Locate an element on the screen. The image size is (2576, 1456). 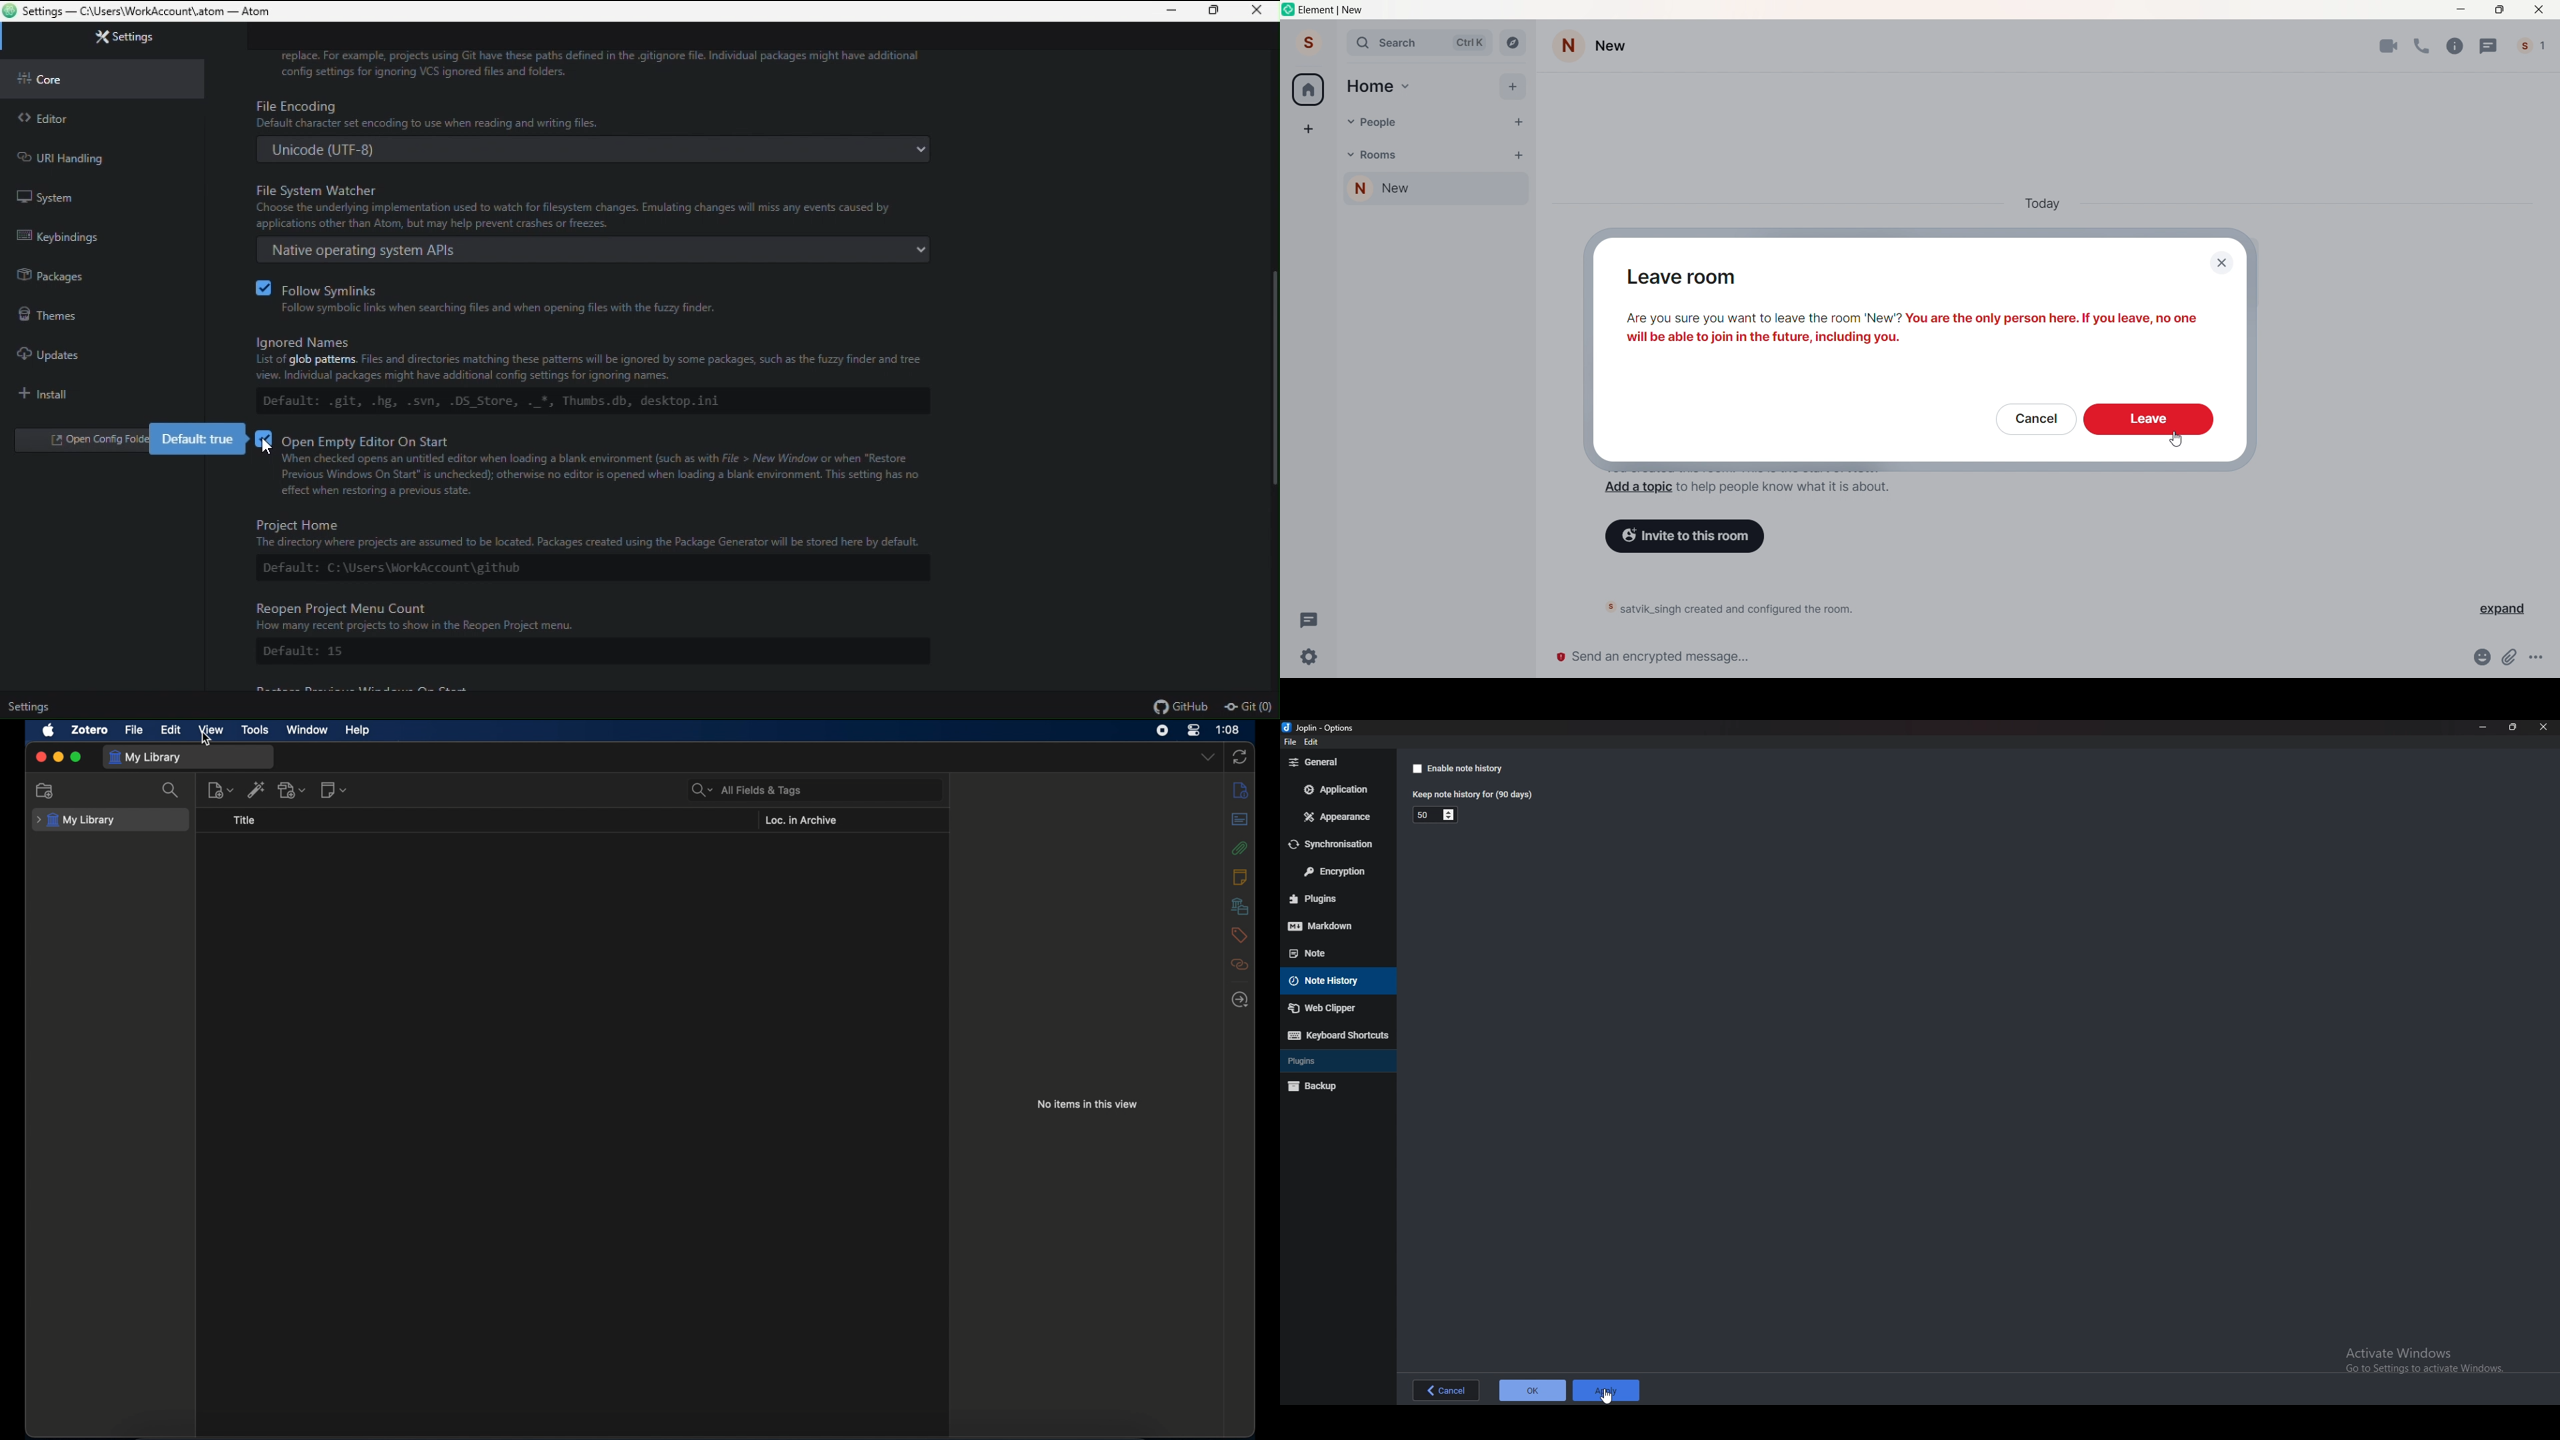
open empty editor on start is located at coordinates (617, 469).